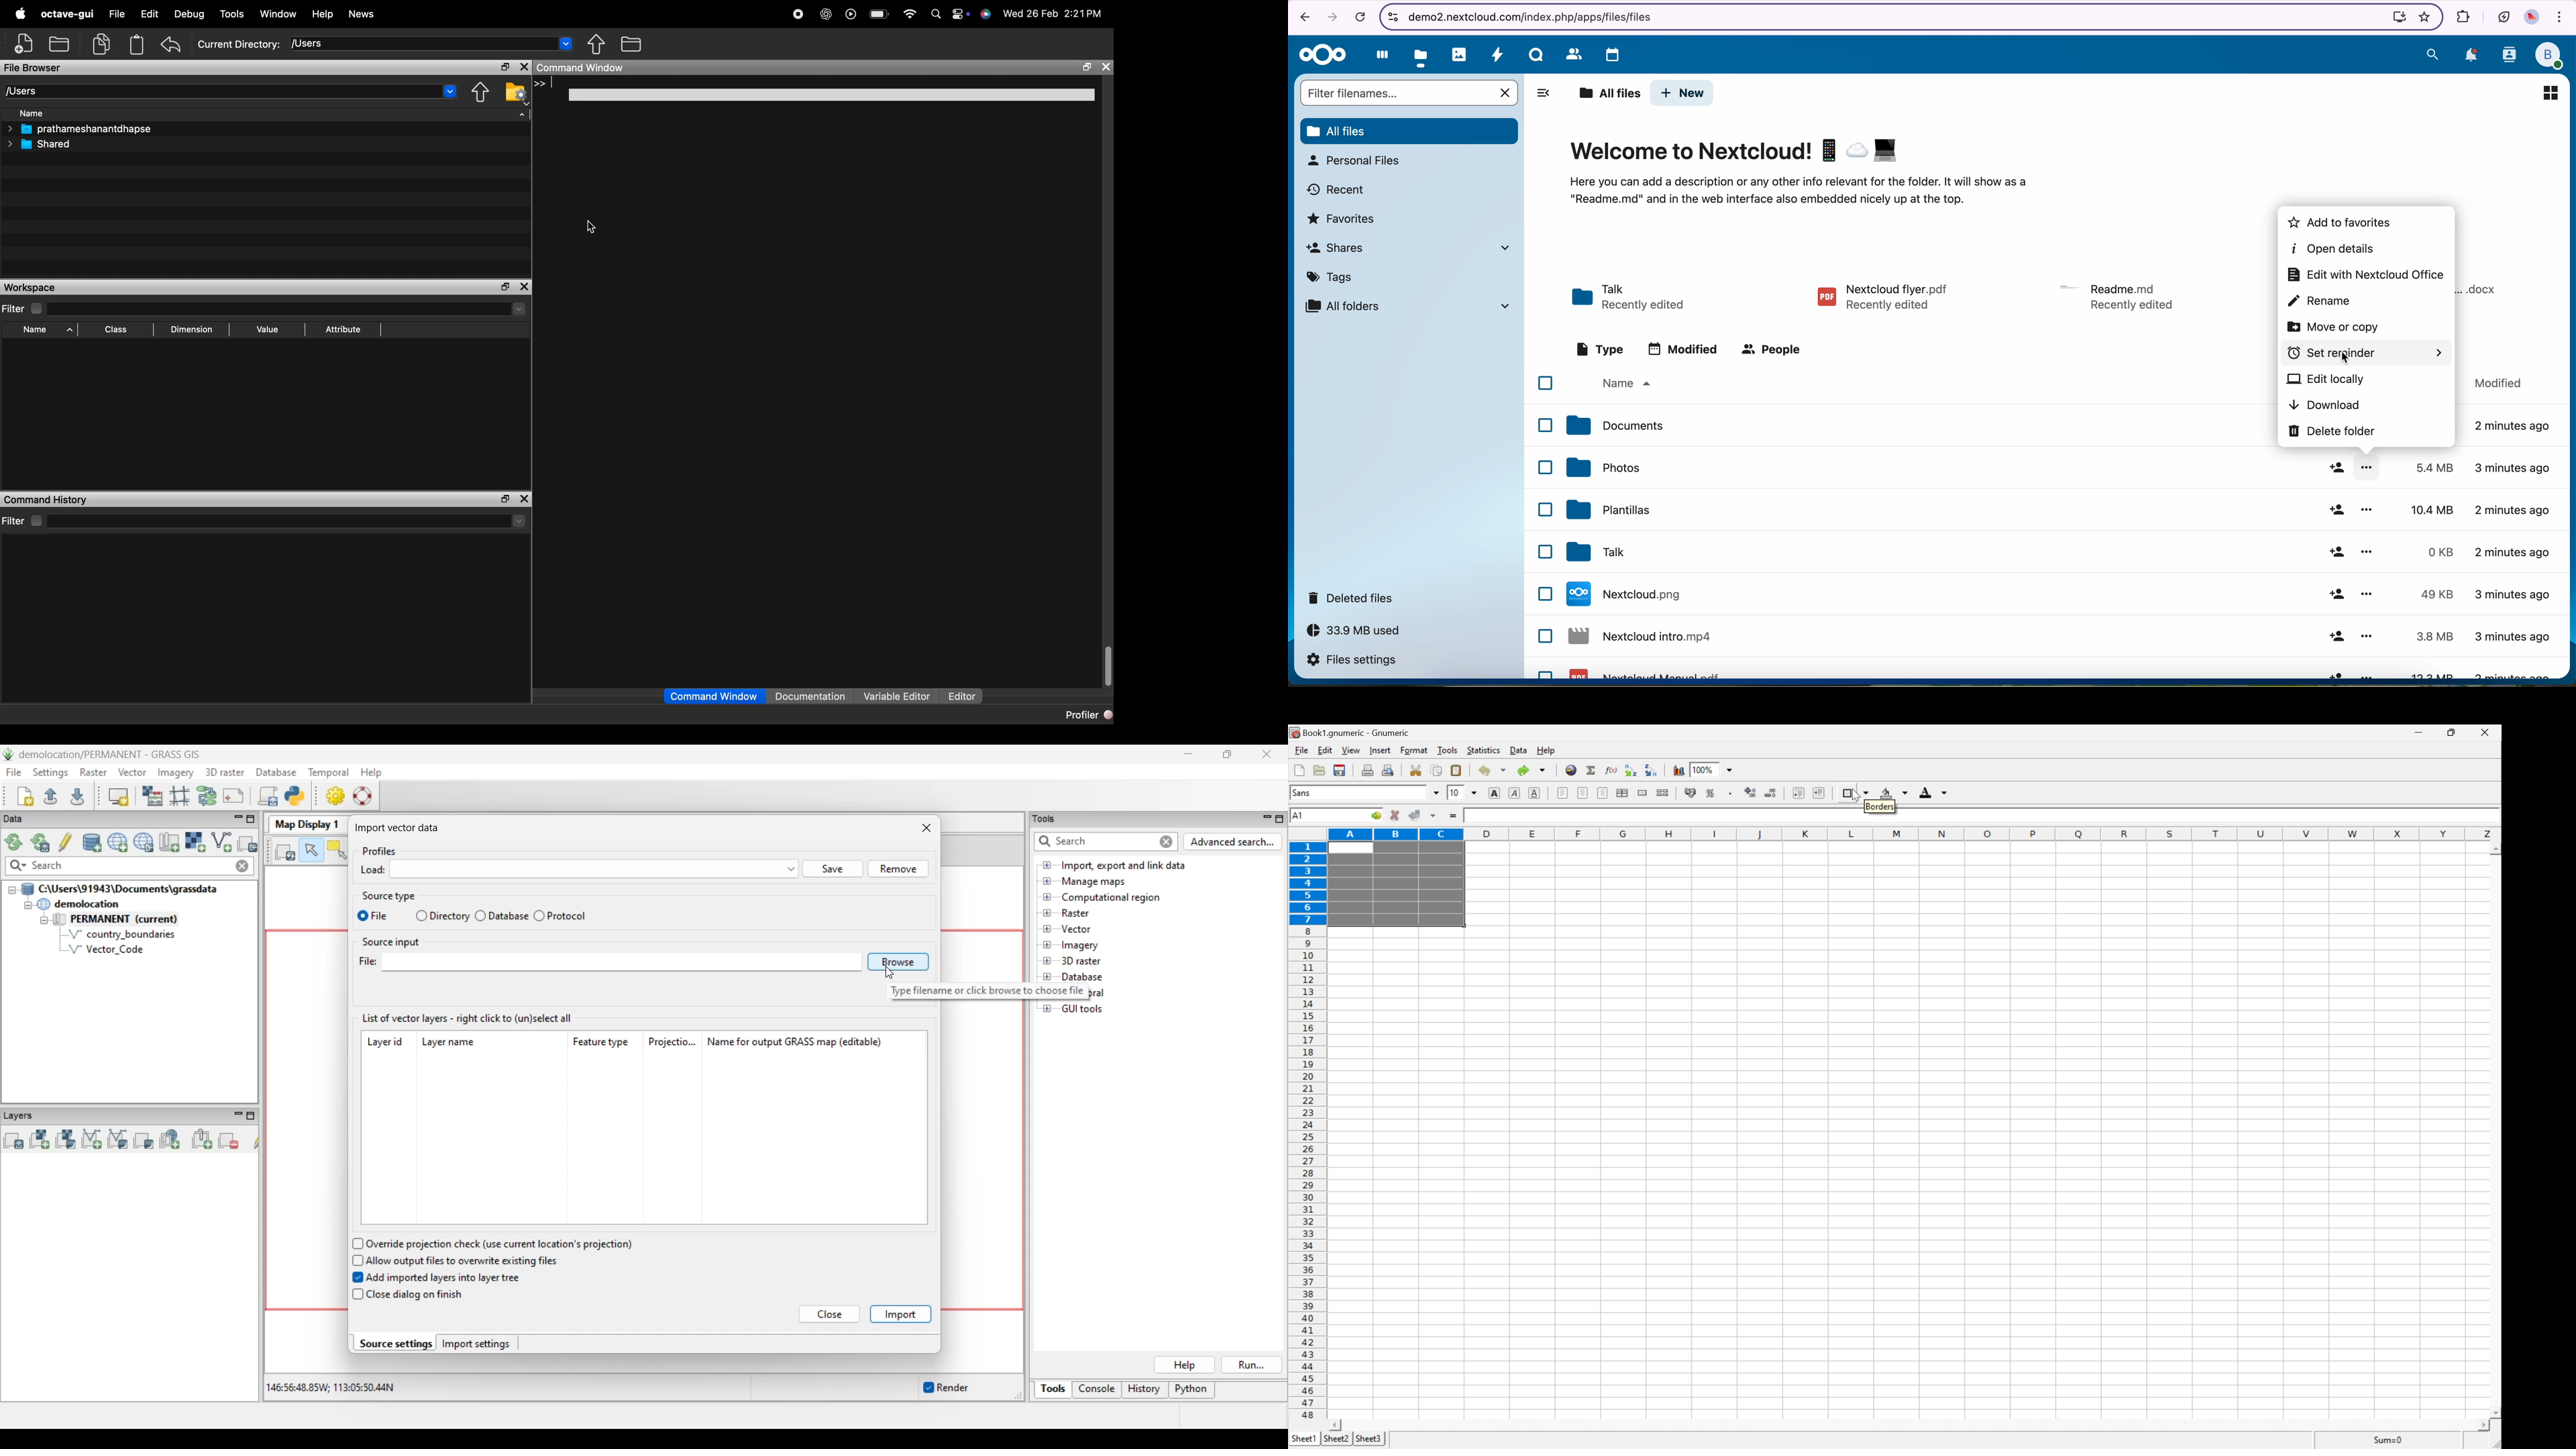 This screenshot has width=2576, height=1456. What do you see at coordinates (176, 773) in the screenshot?
I see `Imagery menu` at bounding box center [176, 773].